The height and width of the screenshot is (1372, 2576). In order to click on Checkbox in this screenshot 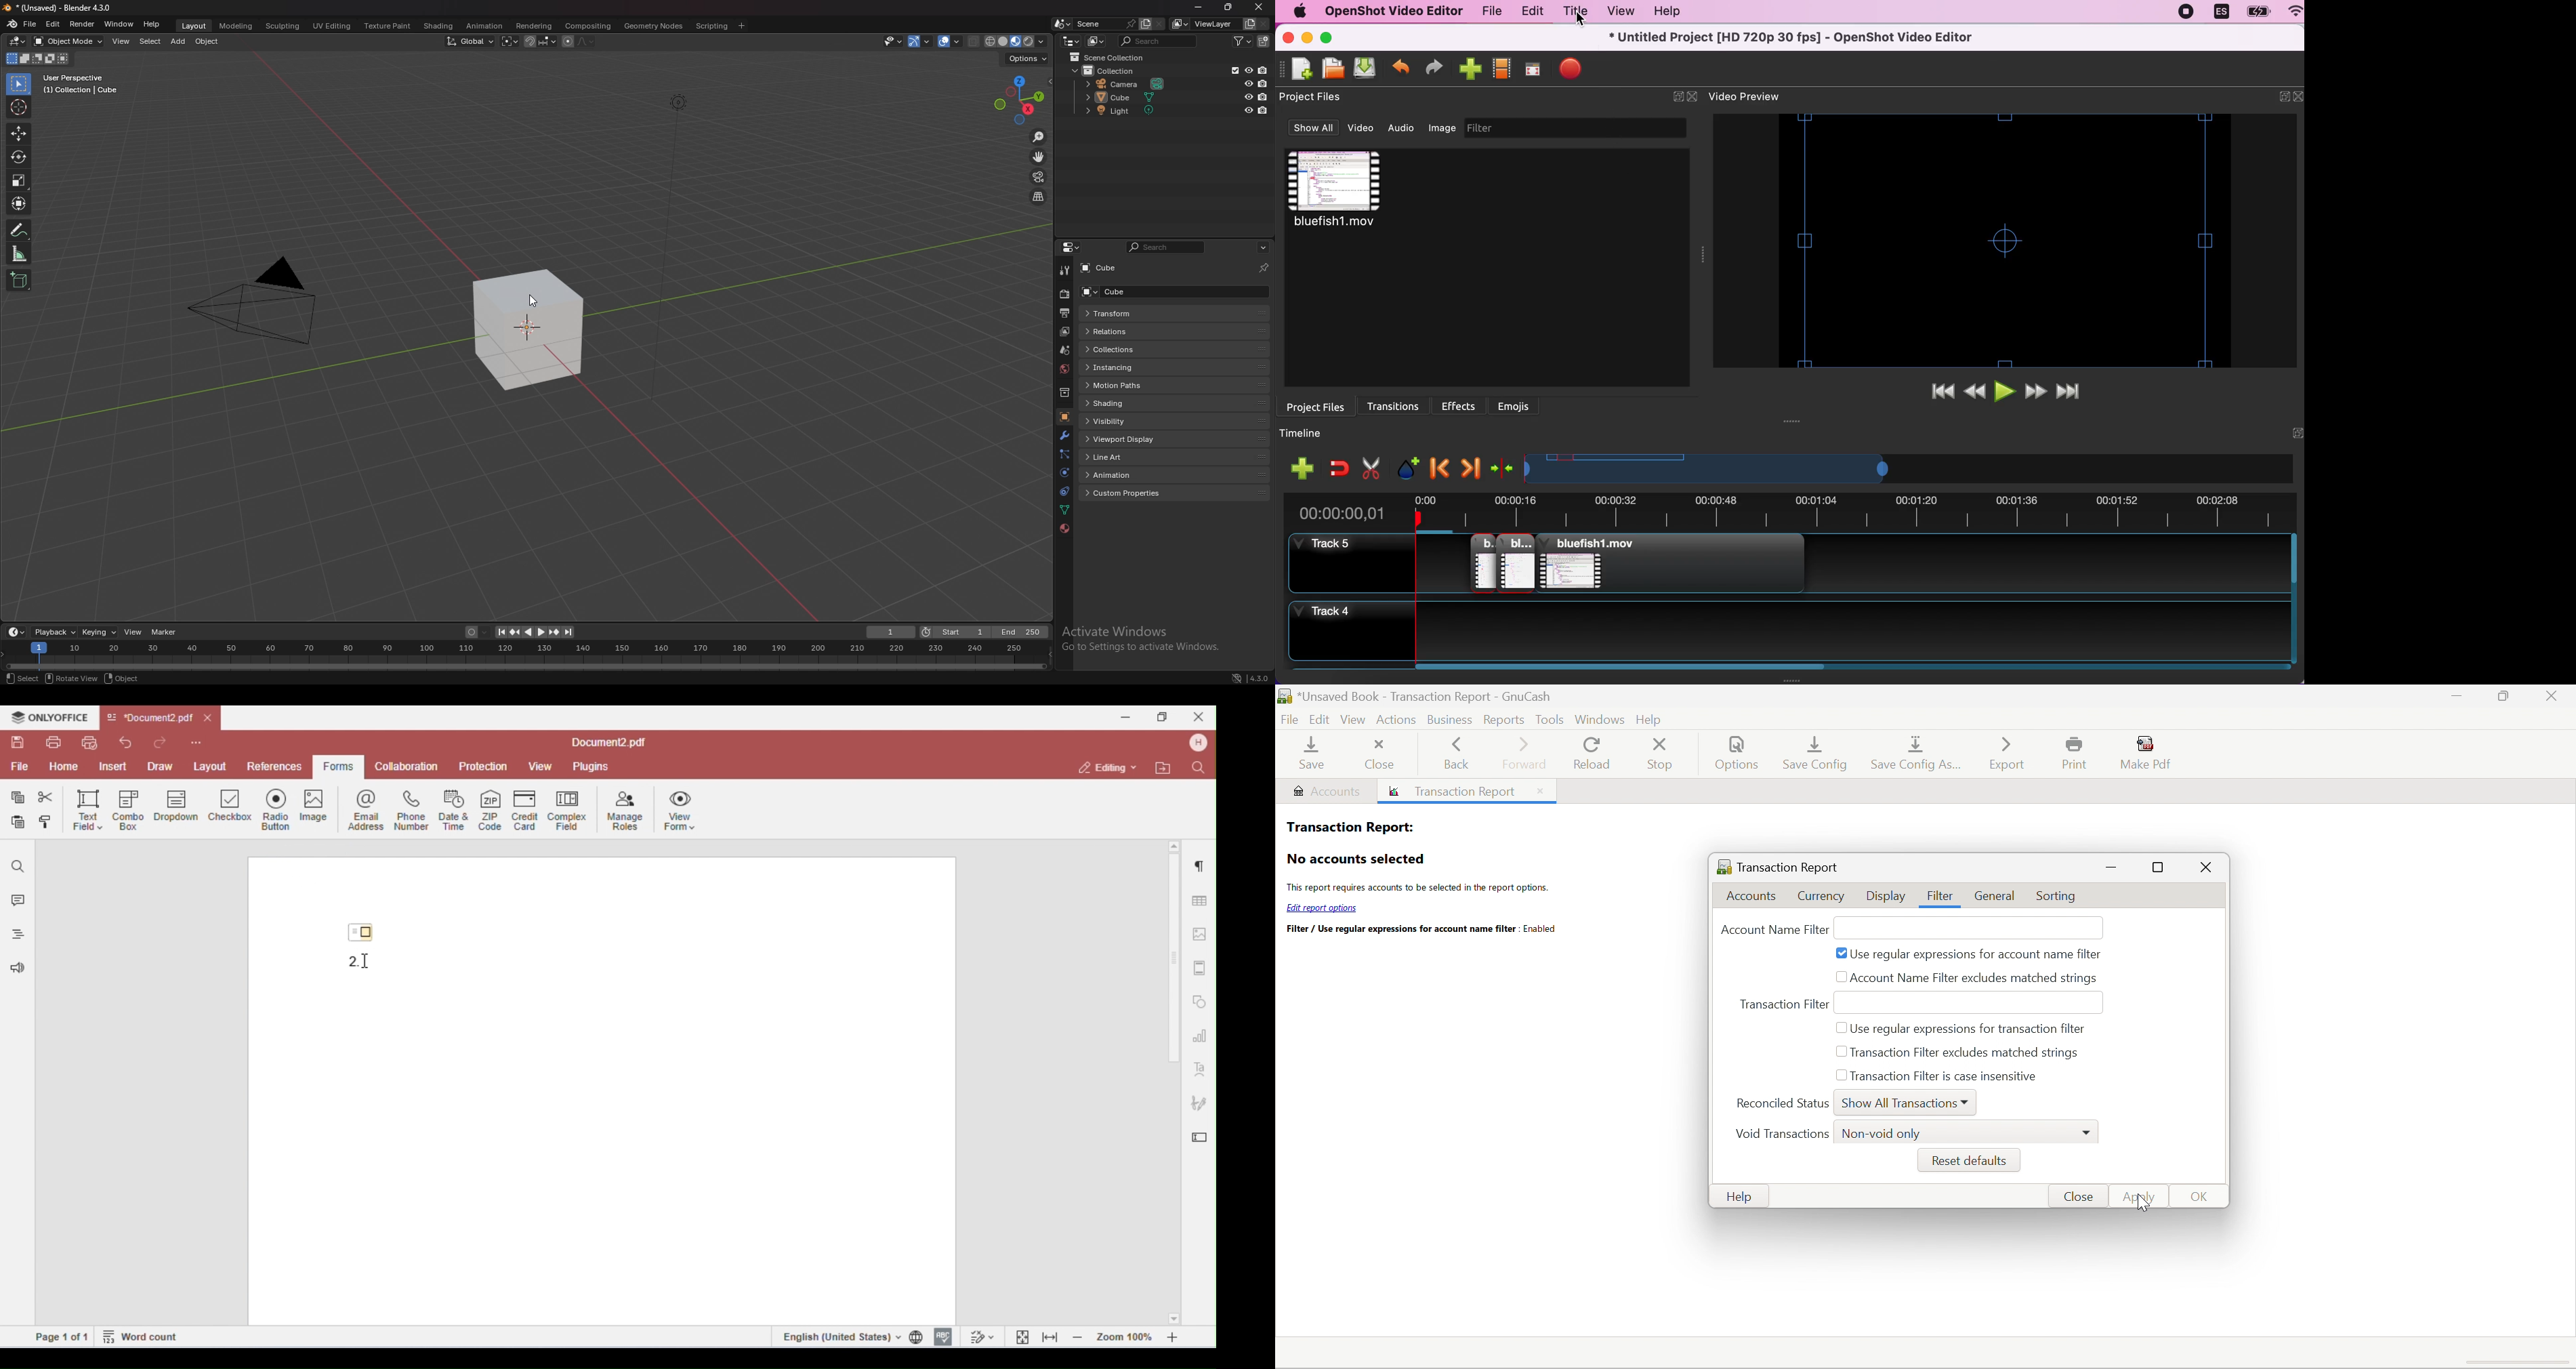, I will do `click(1840, 1077)`.